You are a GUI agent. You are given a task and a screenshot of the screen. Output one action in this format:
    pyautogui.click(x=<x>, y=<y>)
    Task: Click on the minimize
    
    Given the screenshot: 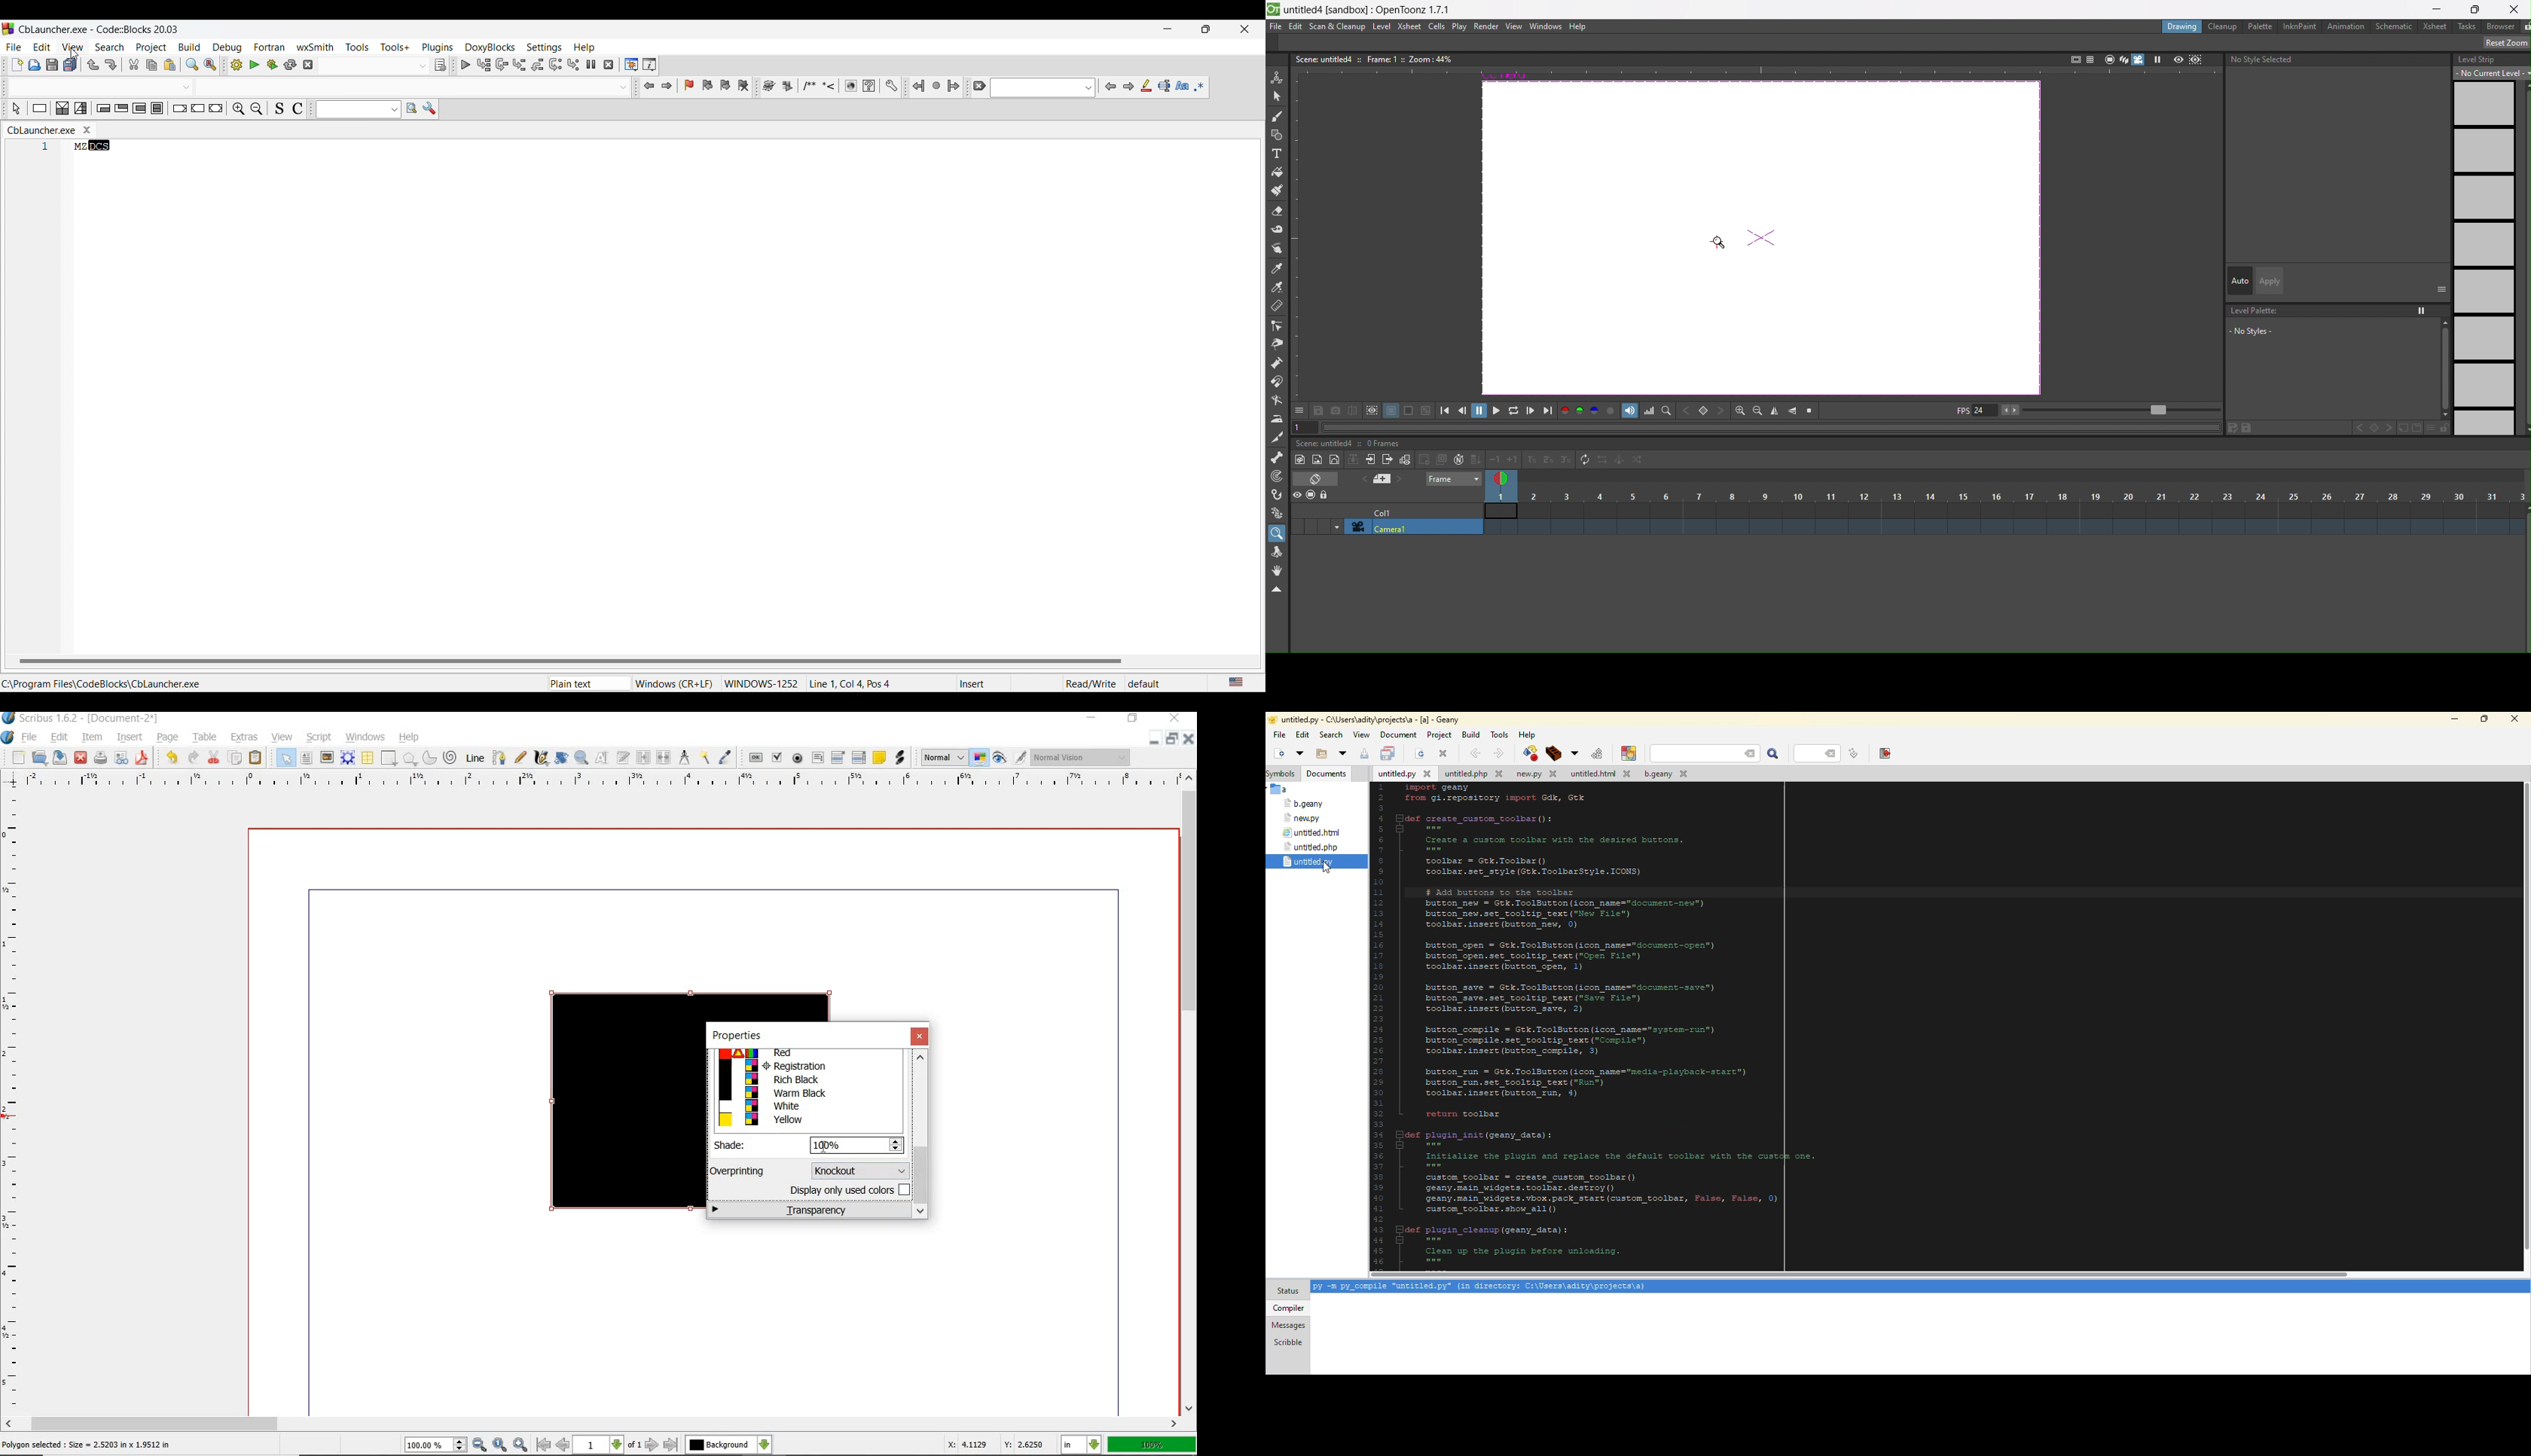 What is the action you would take?
    pyautogui.click(x=2453, y=718)
    